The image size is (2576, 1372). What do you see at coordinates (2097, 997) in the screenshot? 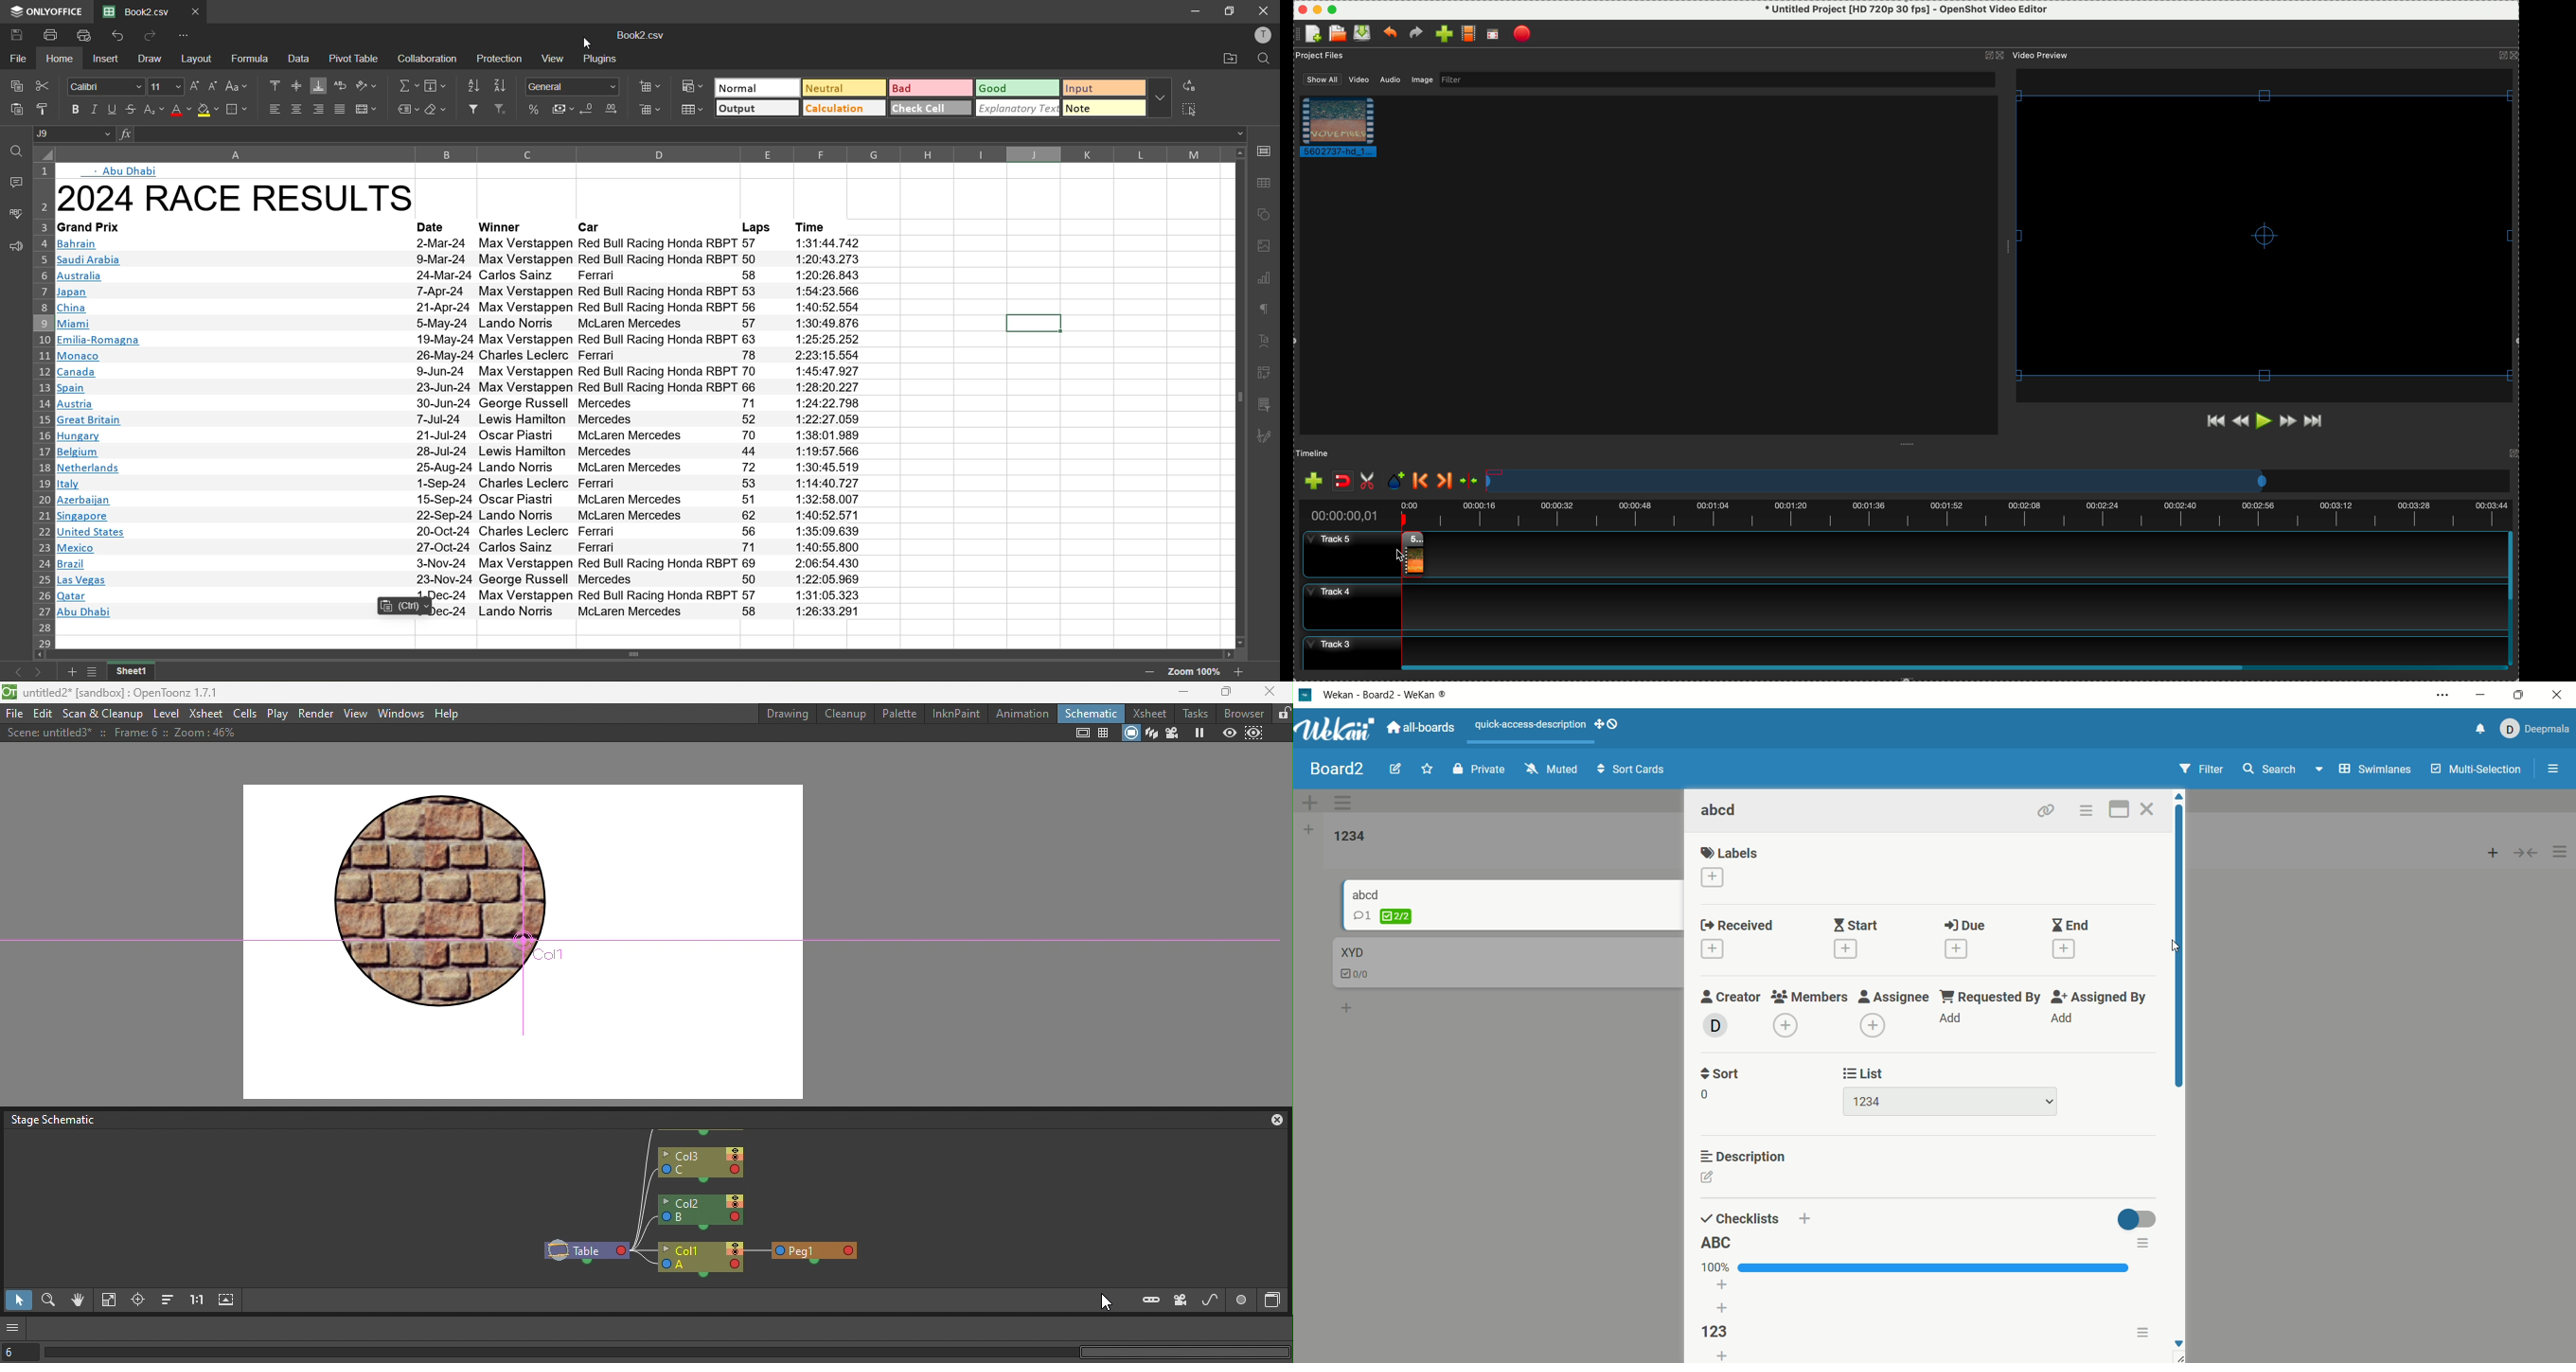
I see `assigned by` at bounding box center [2097, 997].